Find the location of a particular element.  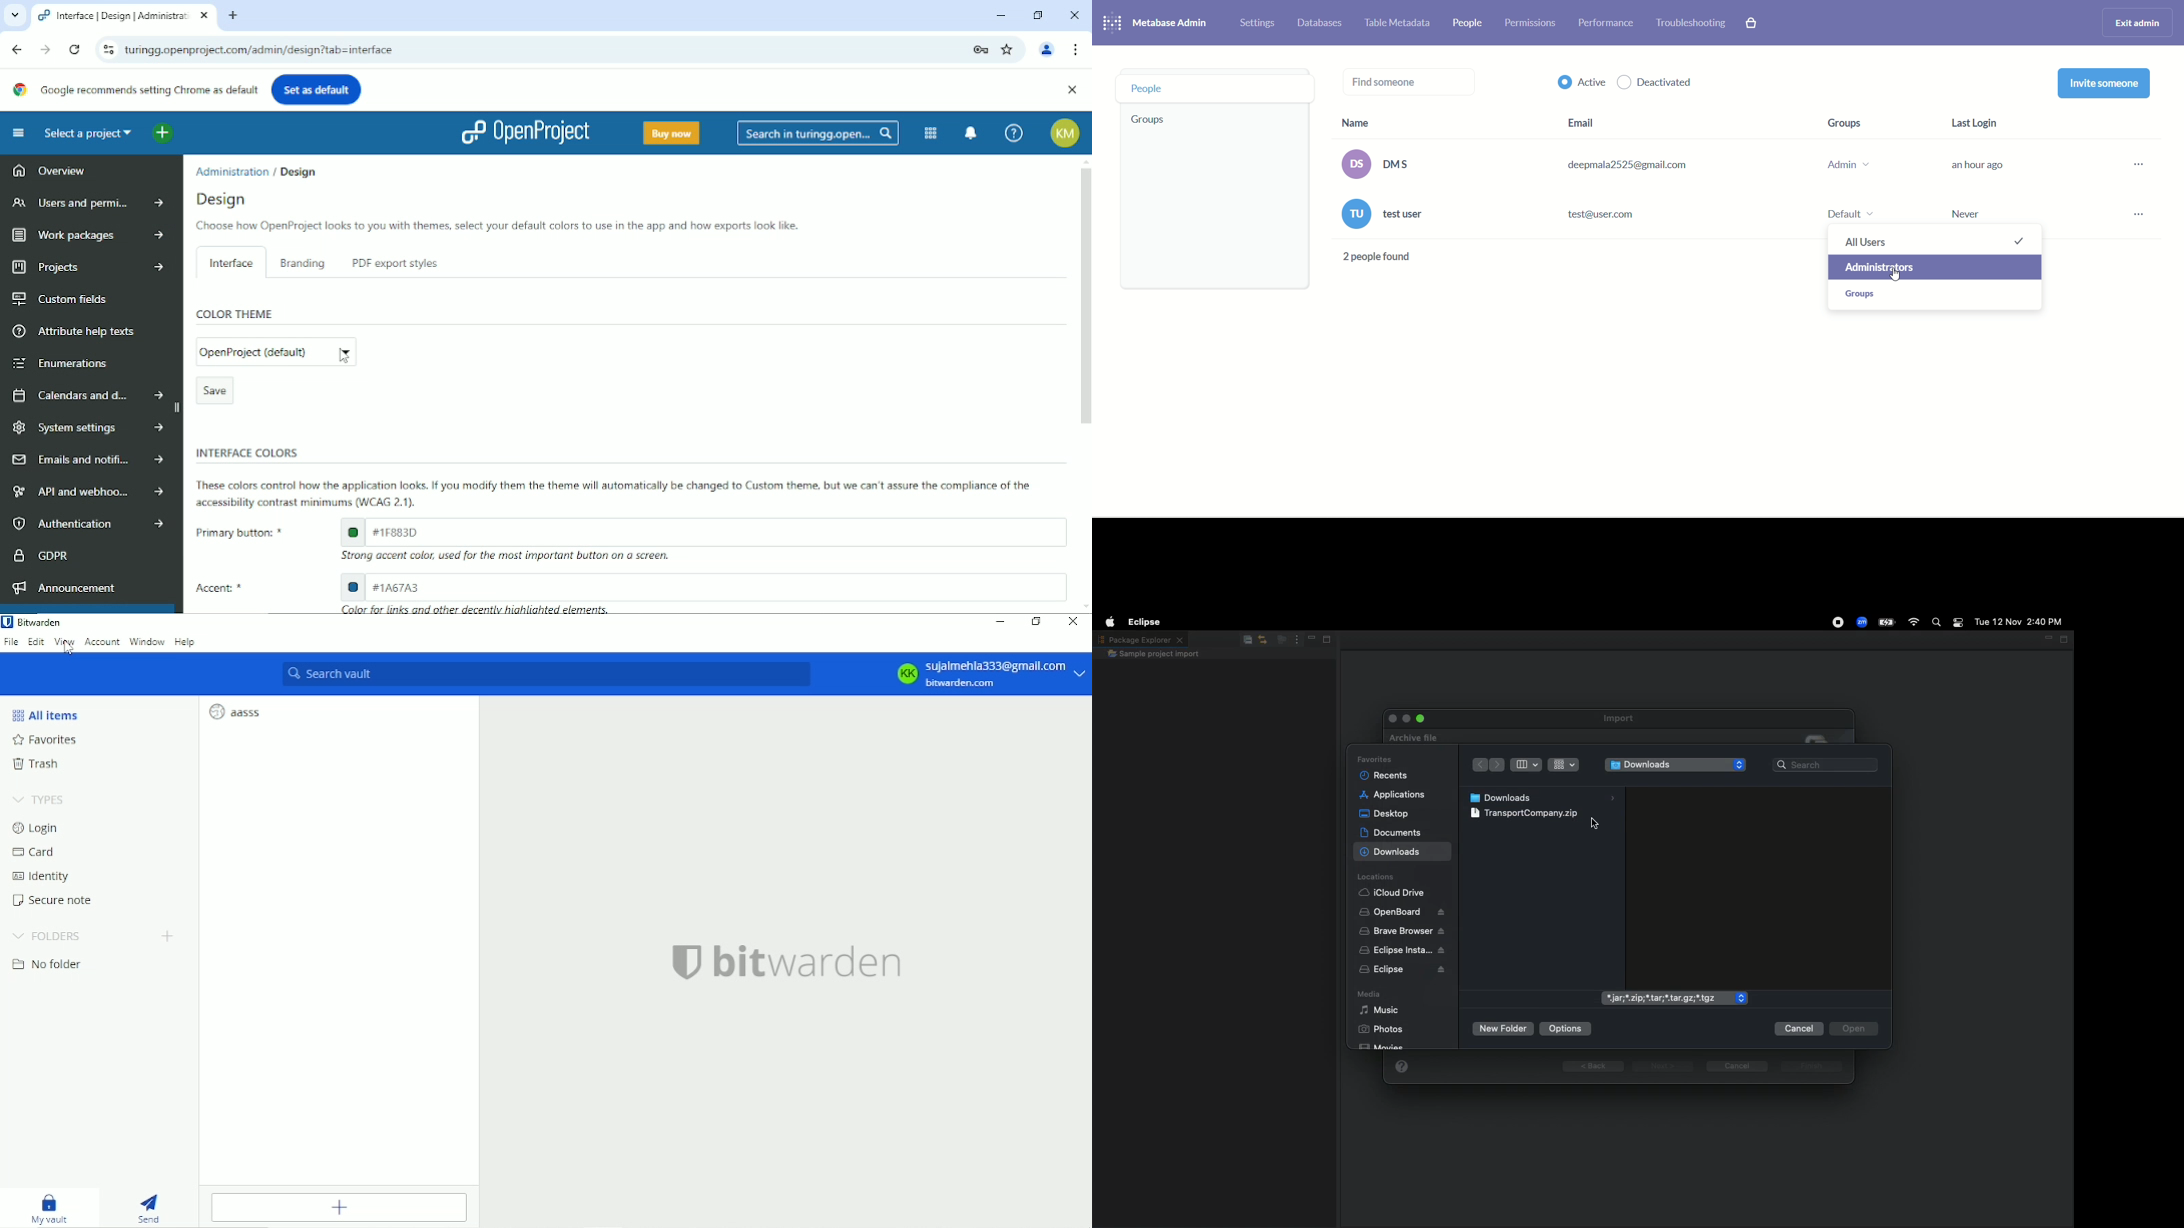

Trash is located at coordinates (37, 764).